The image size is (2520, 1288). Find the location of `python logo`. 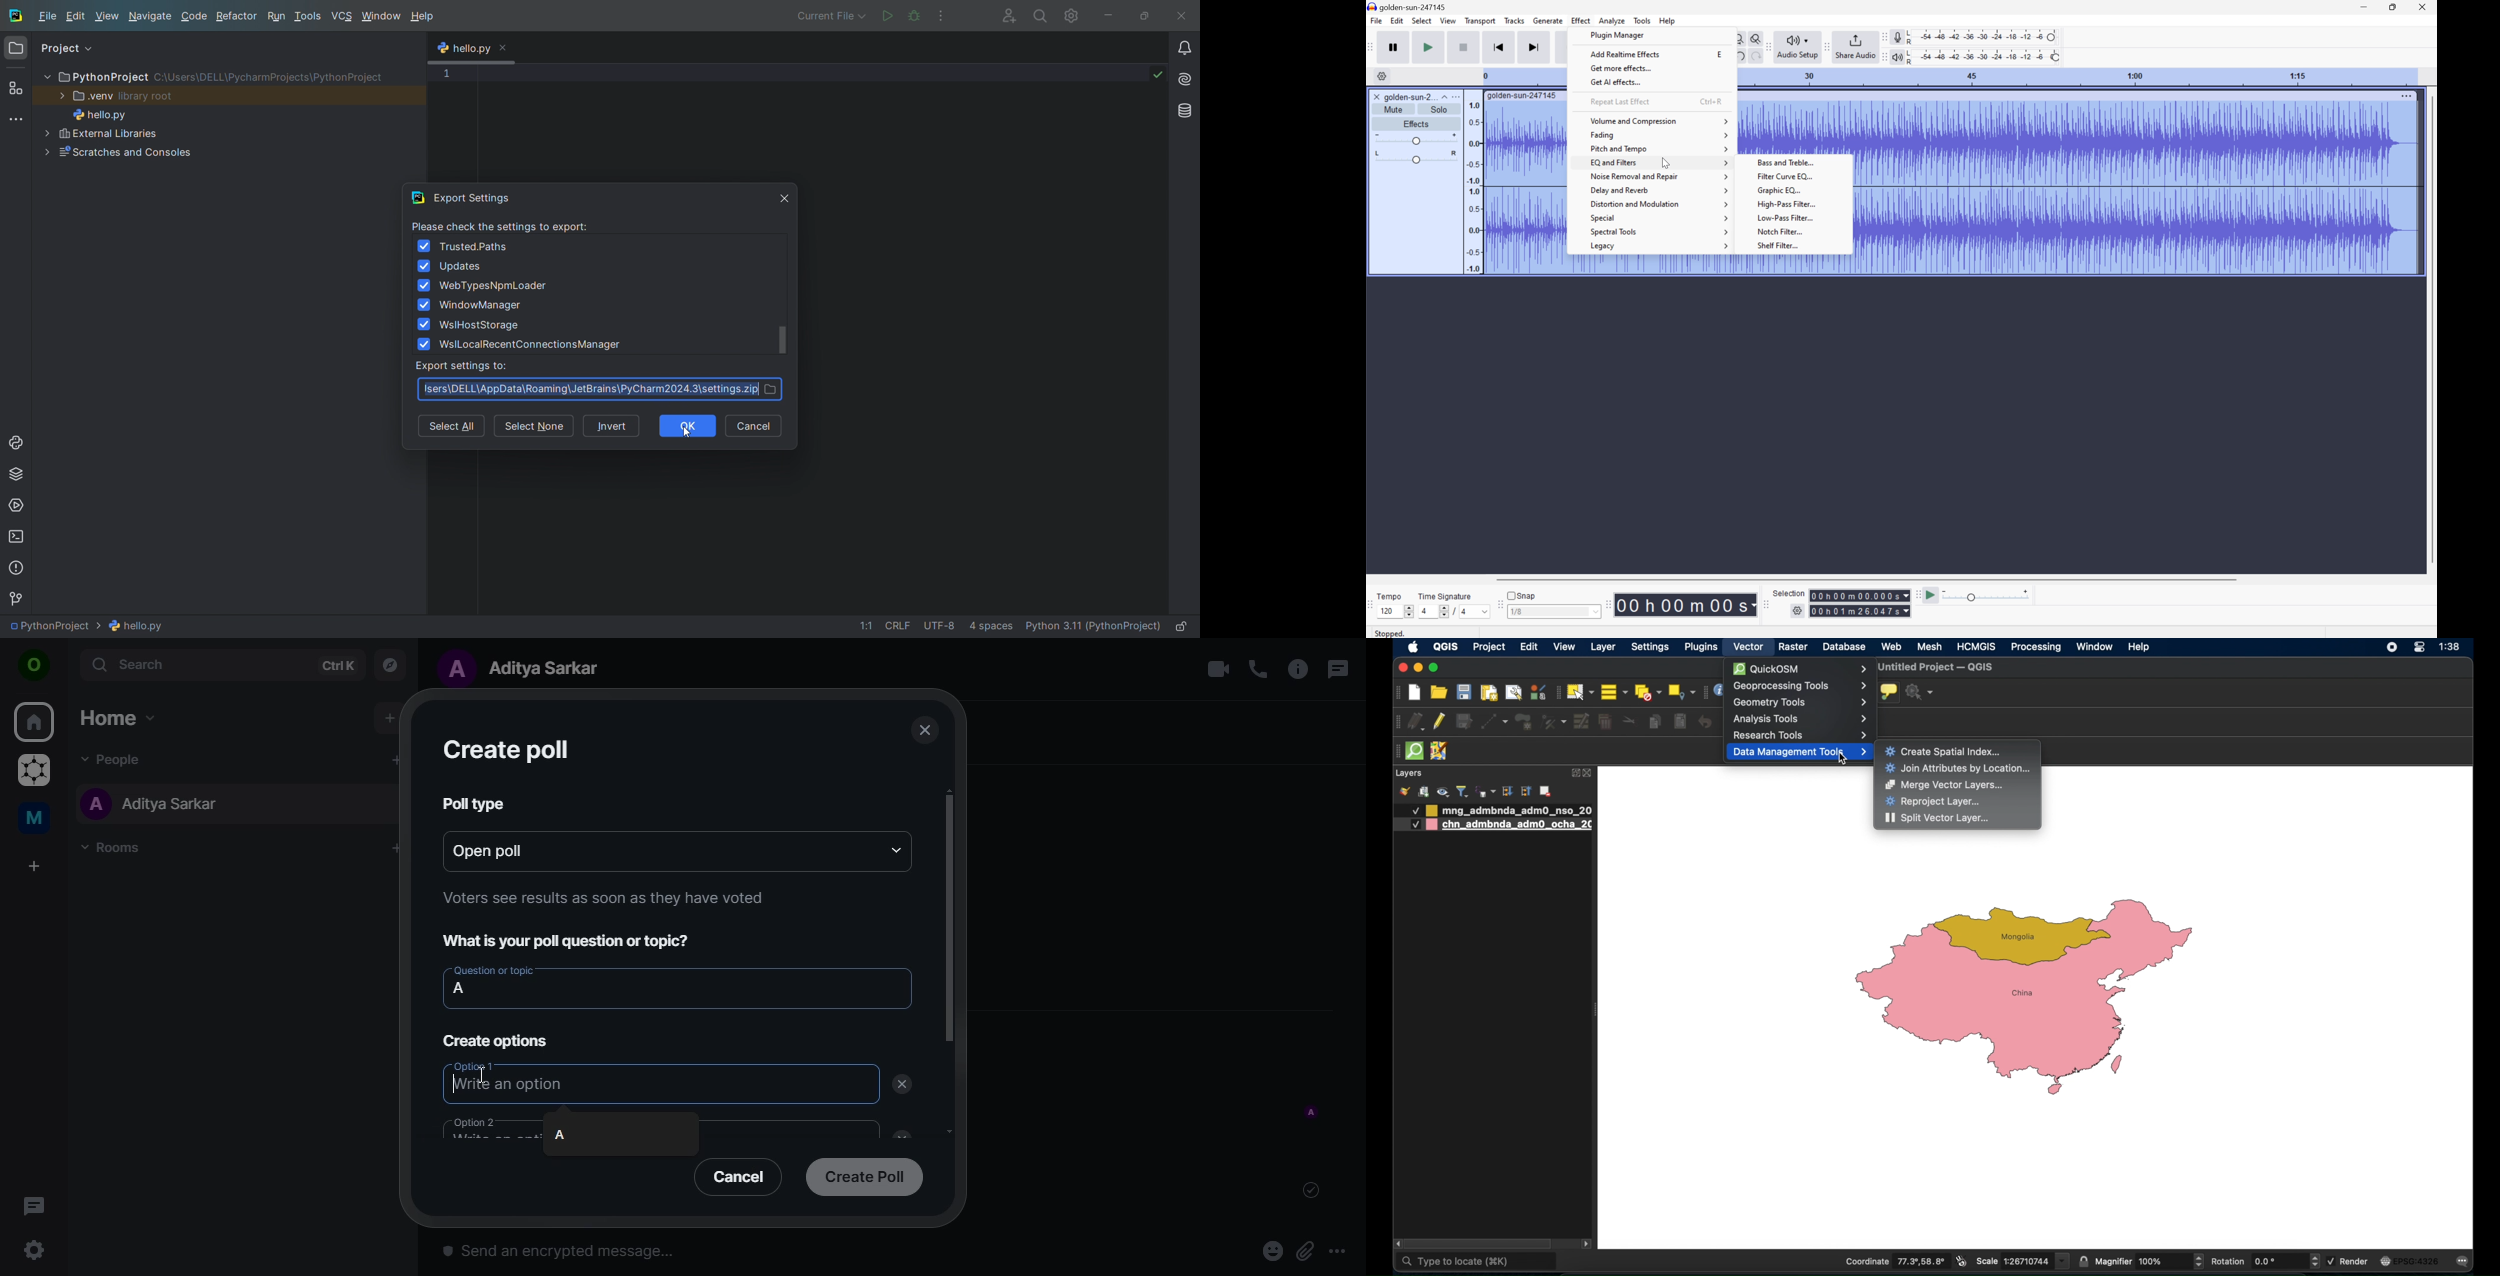

python logo is located at coordinates (442, 49).